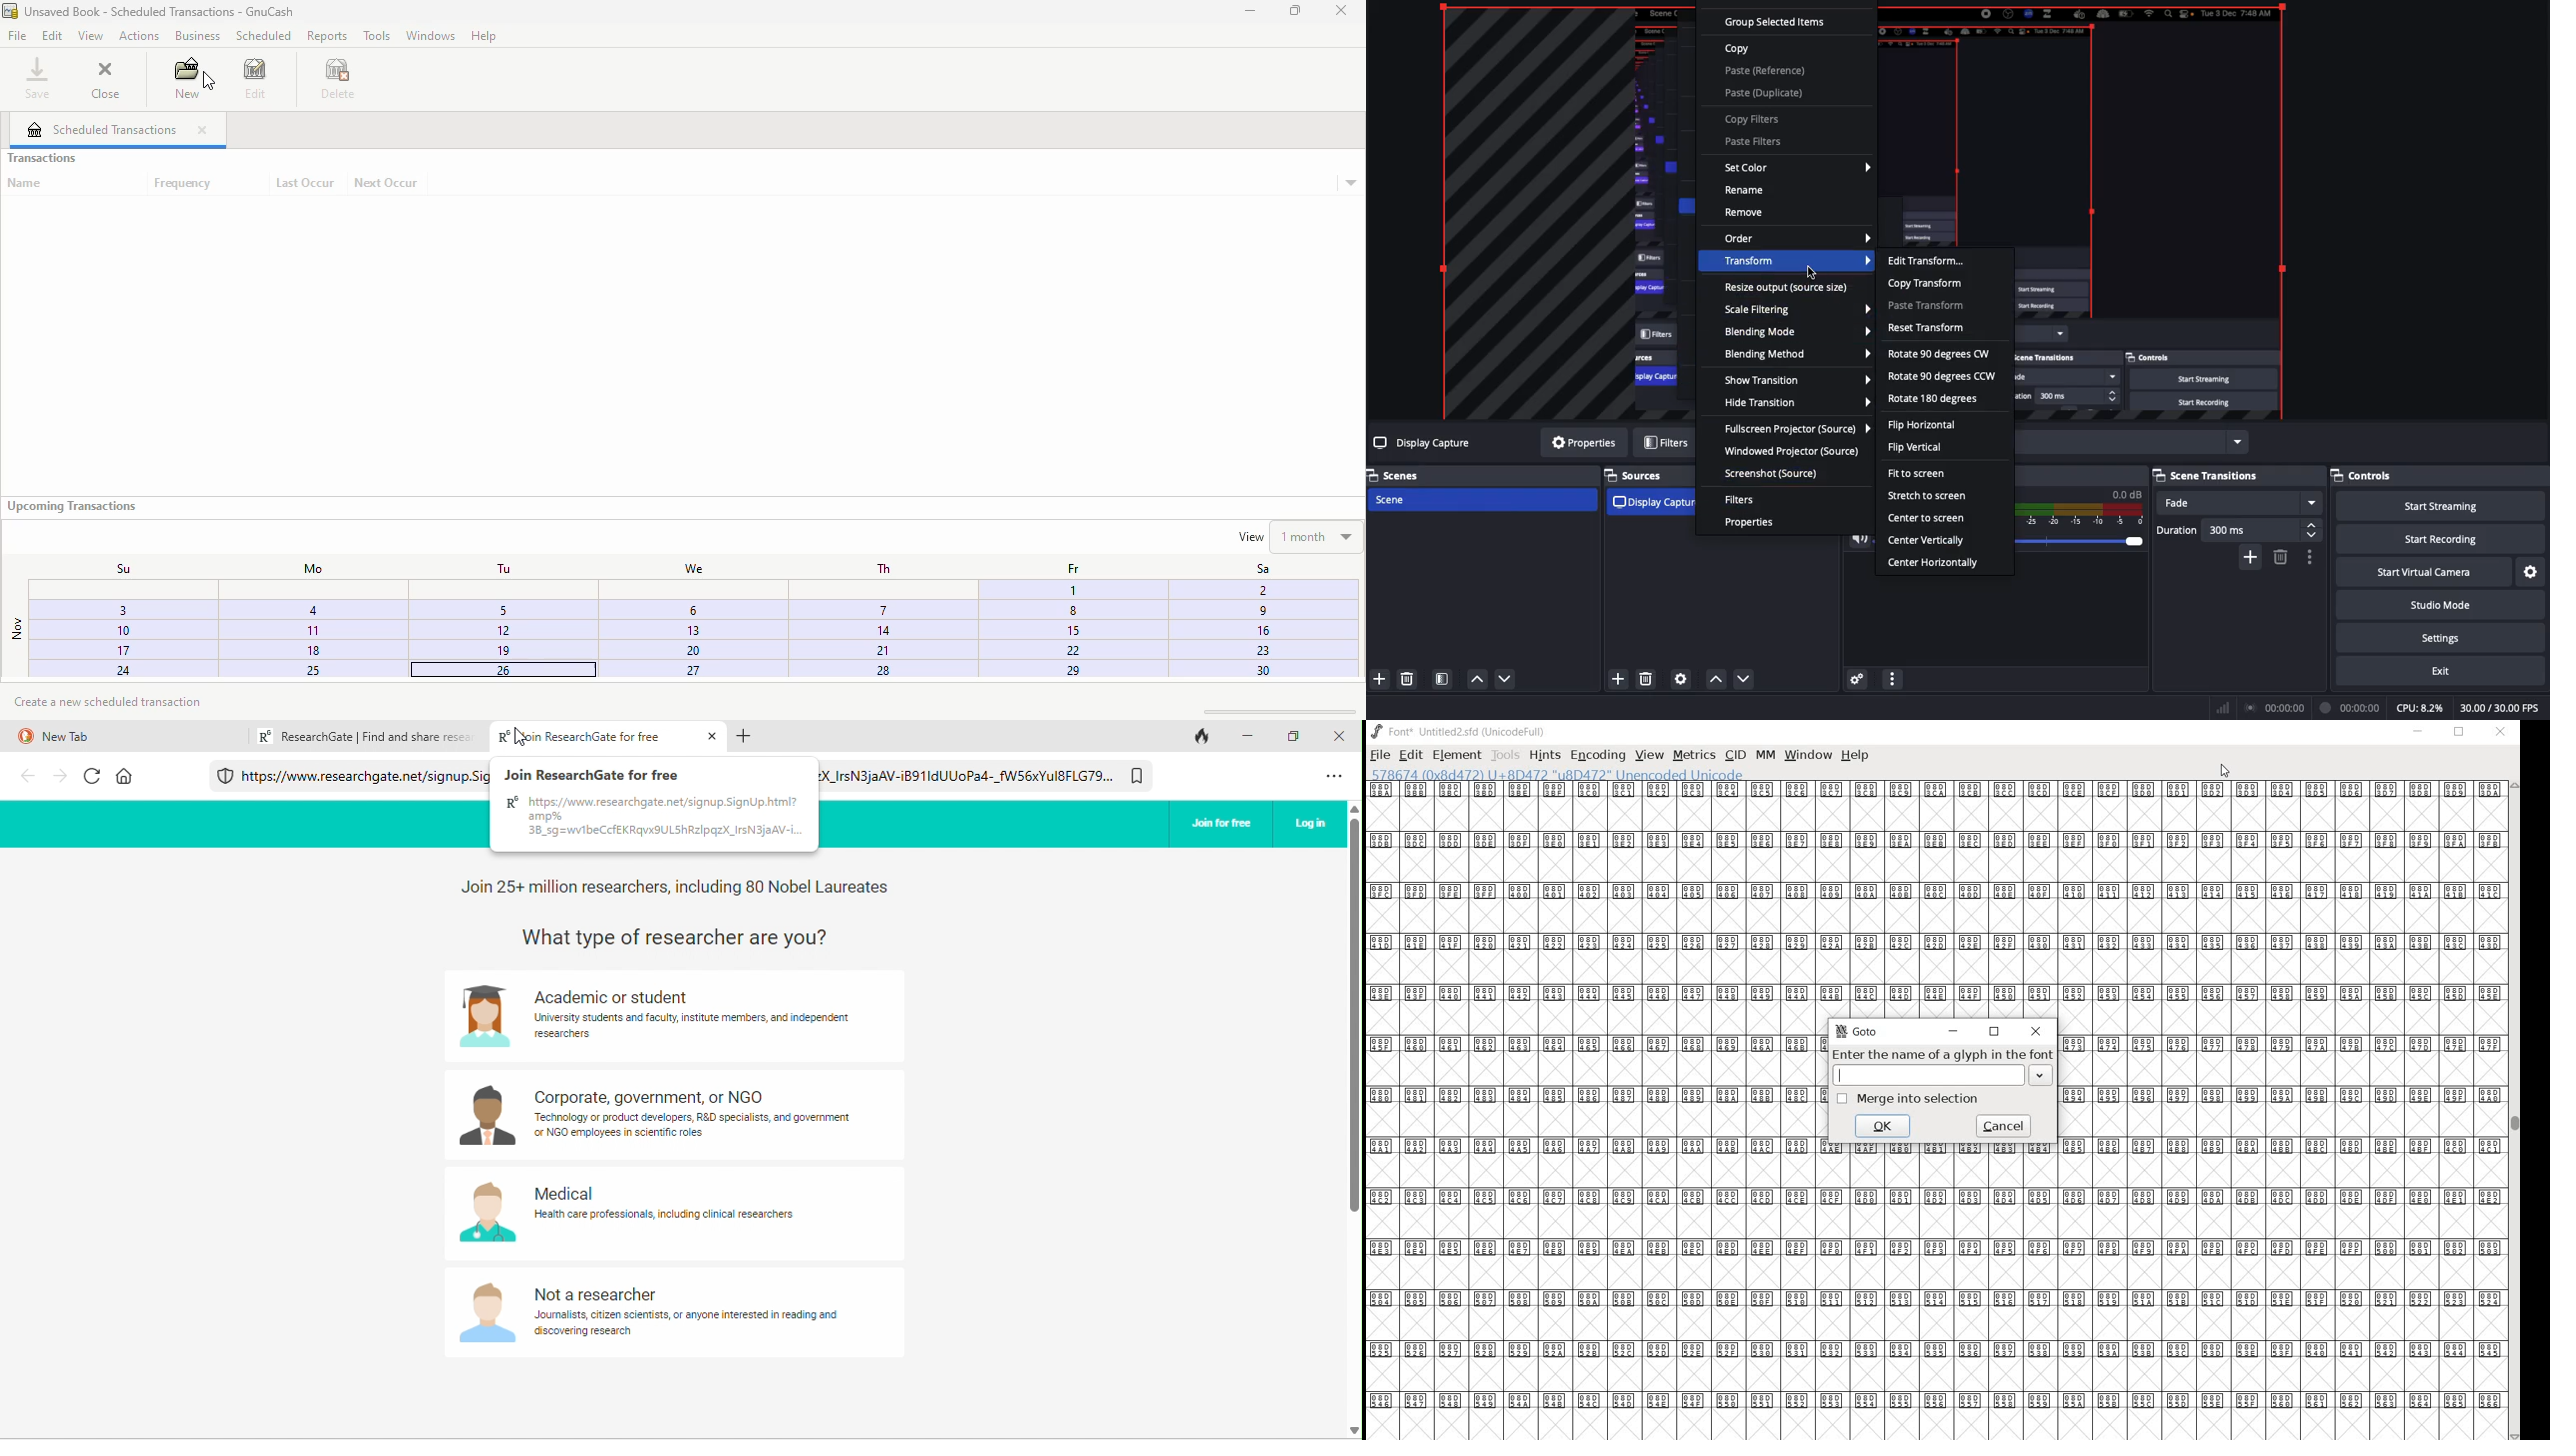 The width and height of the screenshot is (2576, 1456). I want to click on 1, so click(311, 629).